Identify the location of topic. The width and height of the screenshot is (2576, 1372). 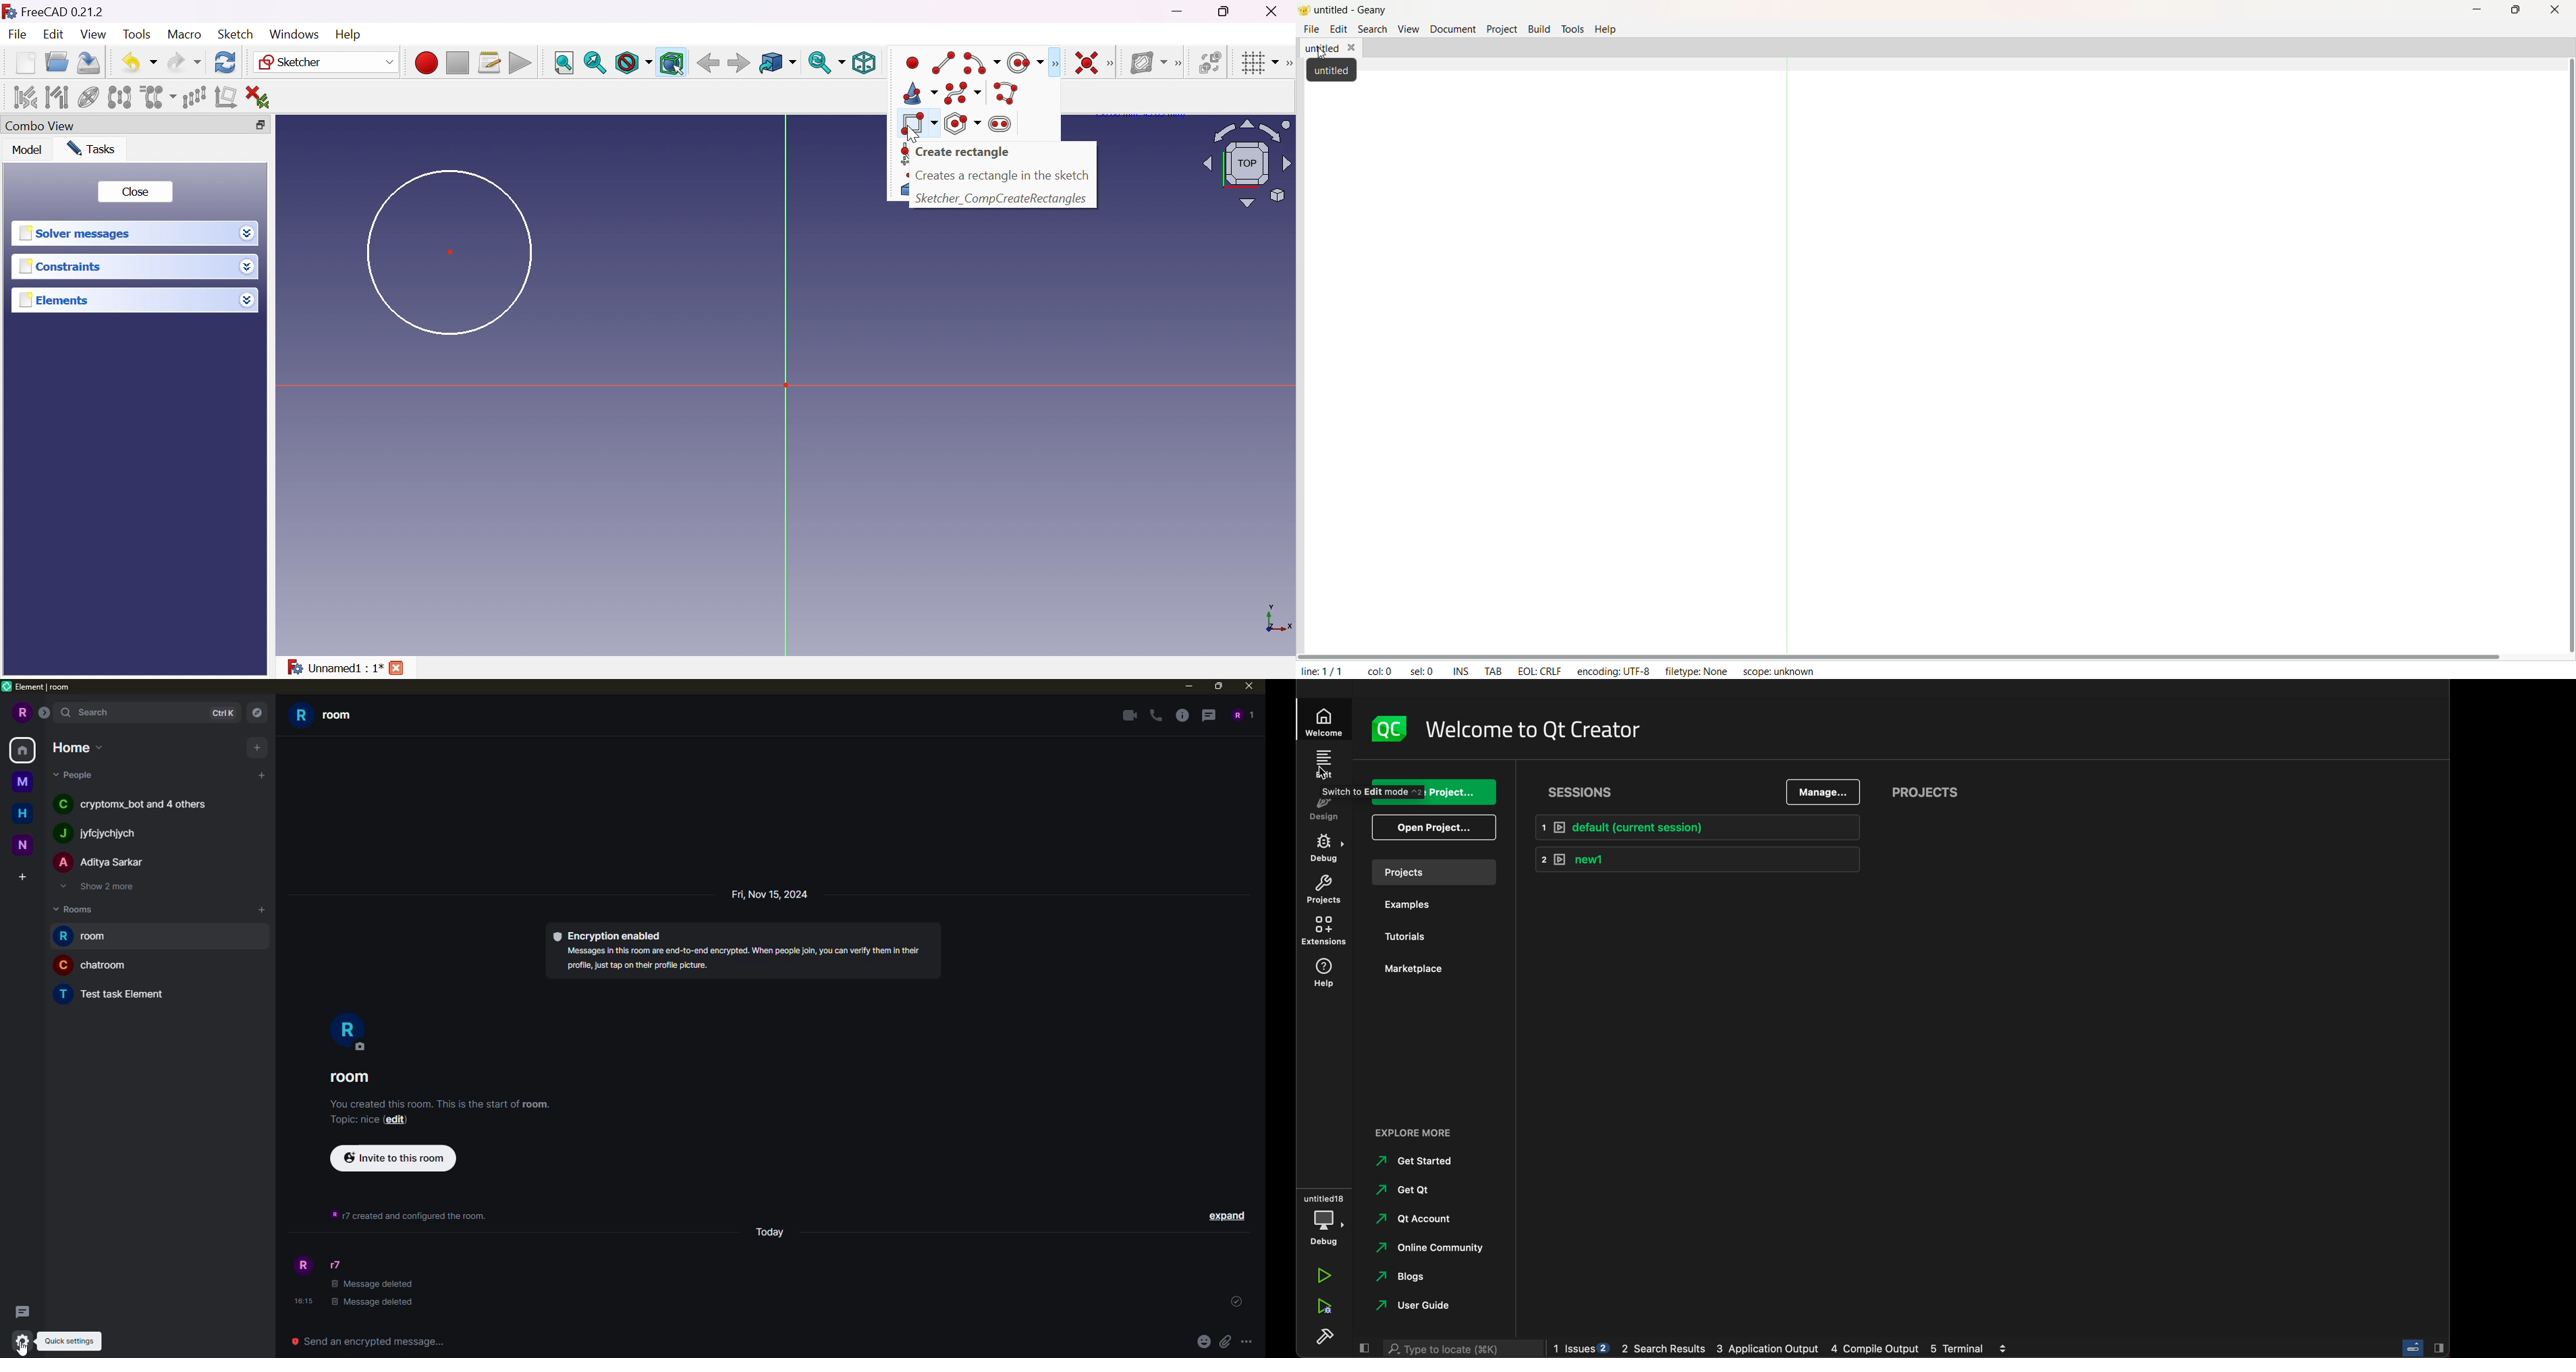
(353, 1121).